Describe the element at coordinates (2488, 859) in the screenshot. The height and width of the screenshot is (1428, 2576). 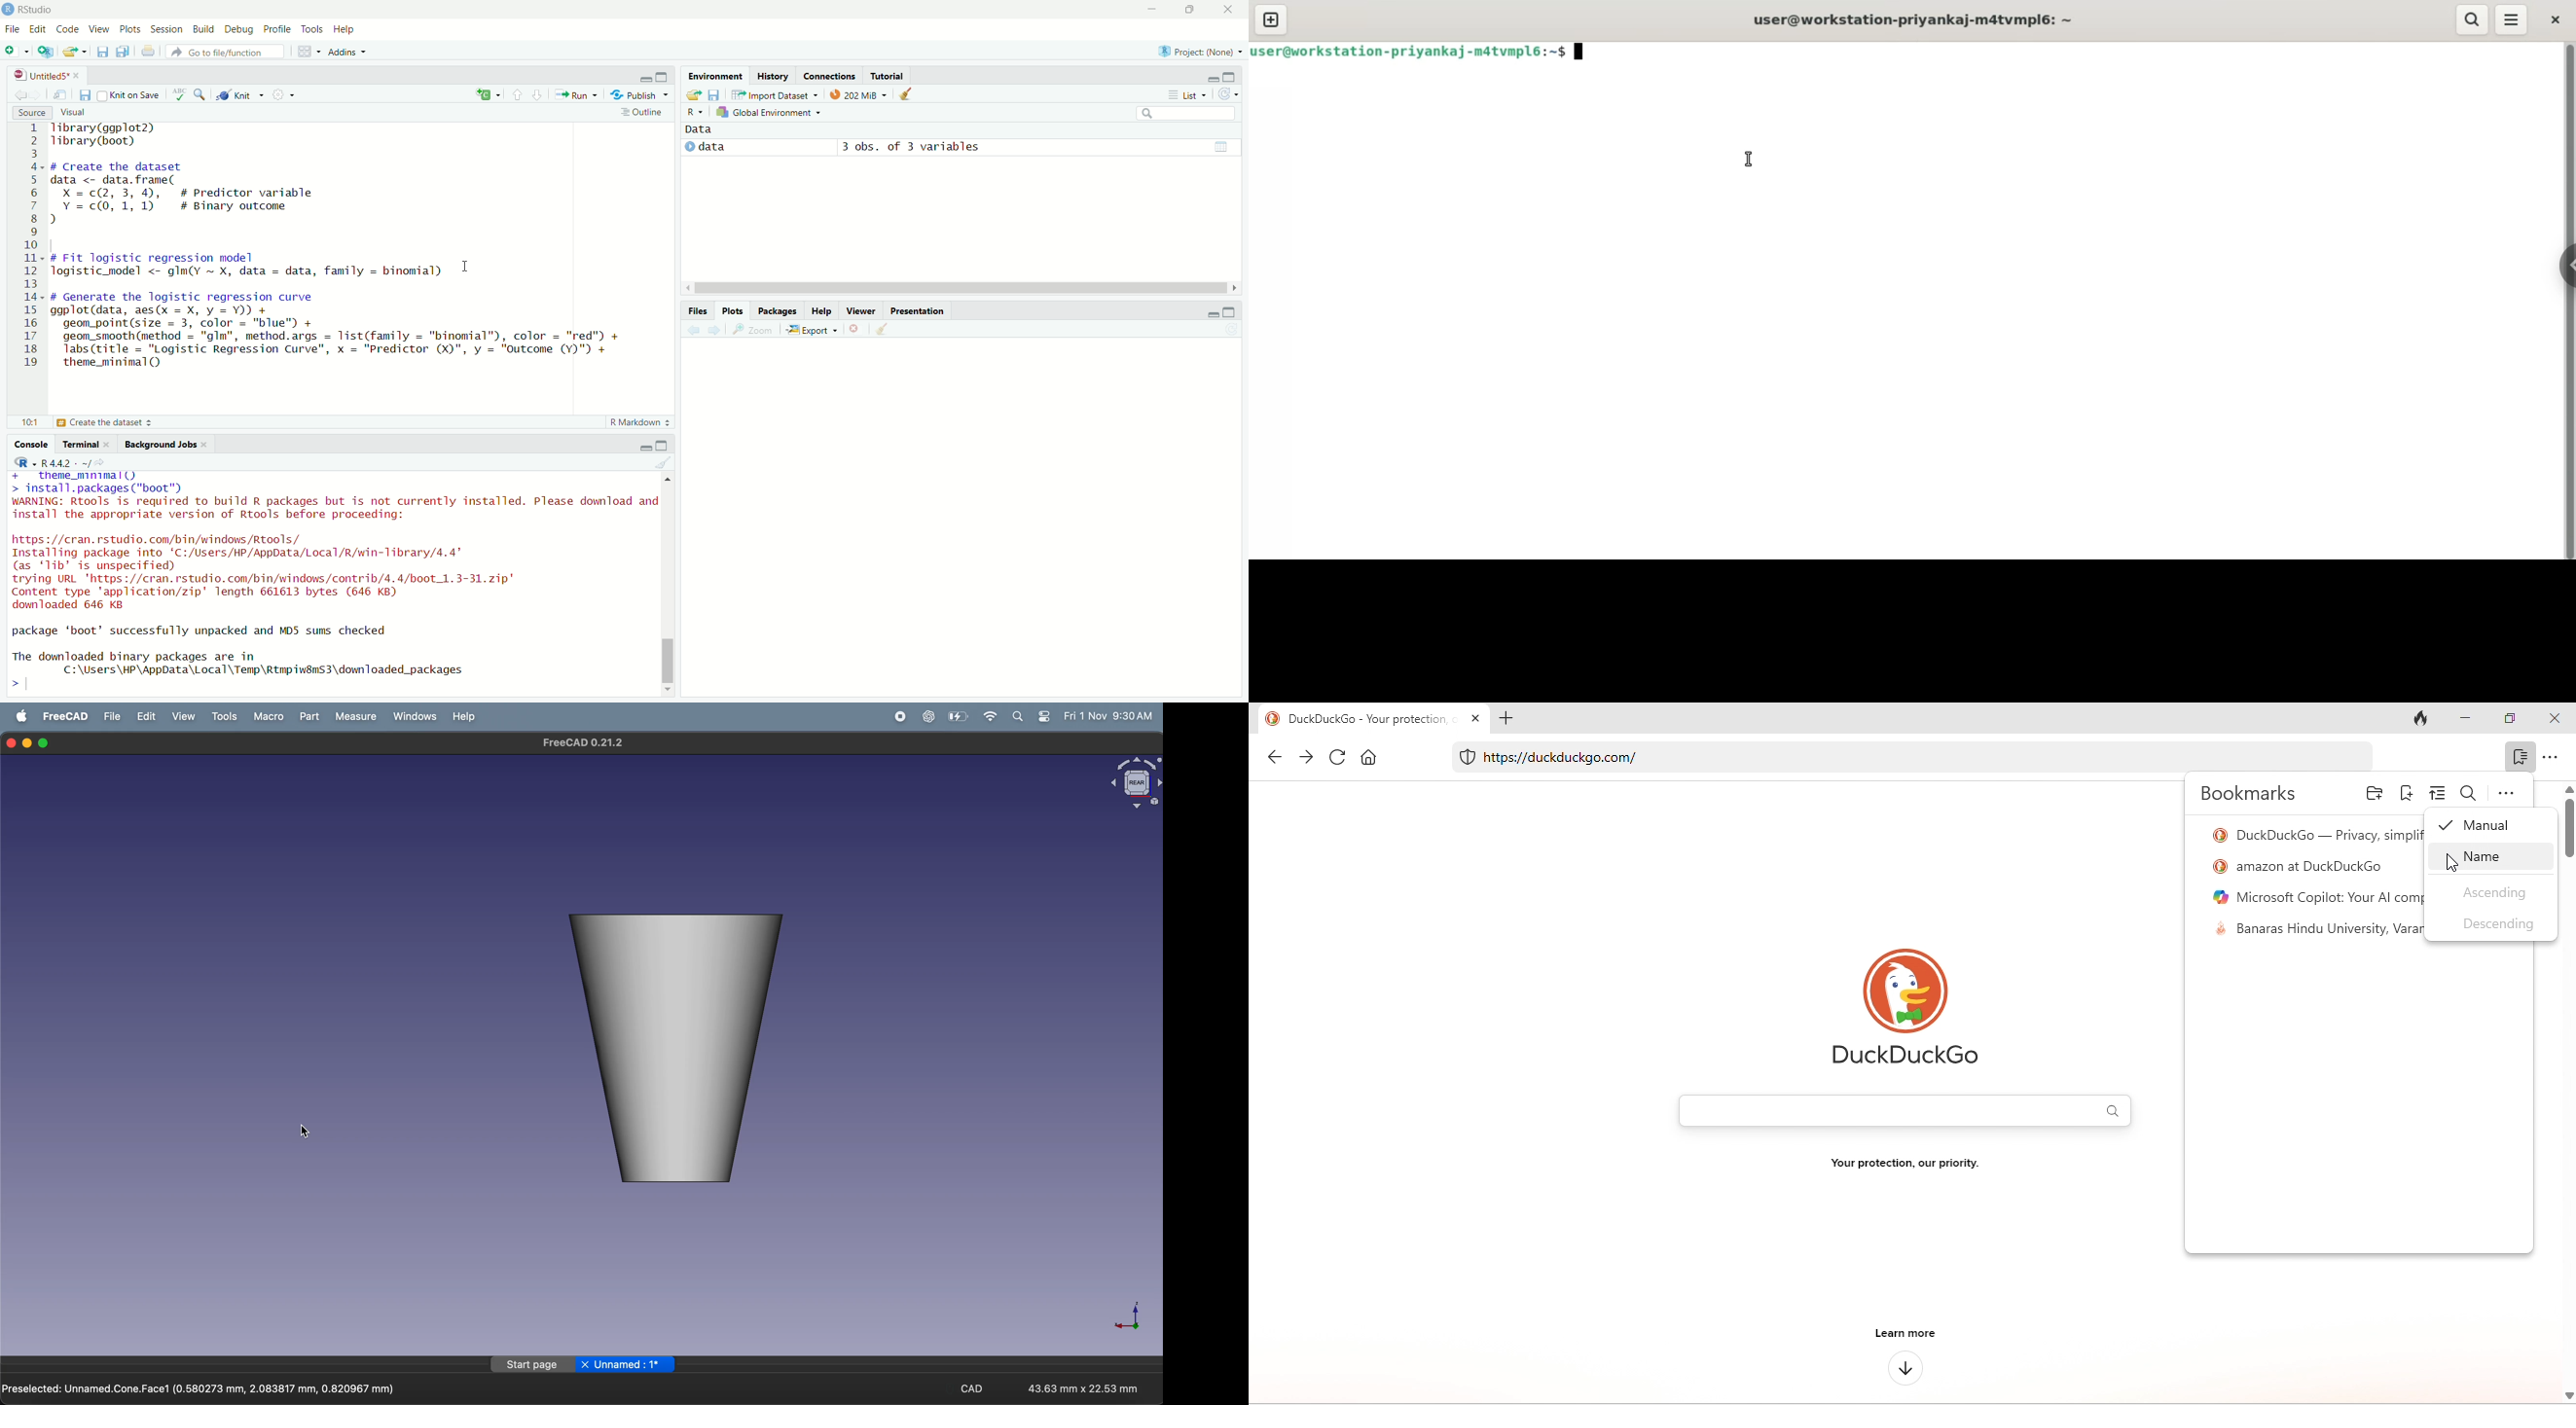
I see `name` at that location.